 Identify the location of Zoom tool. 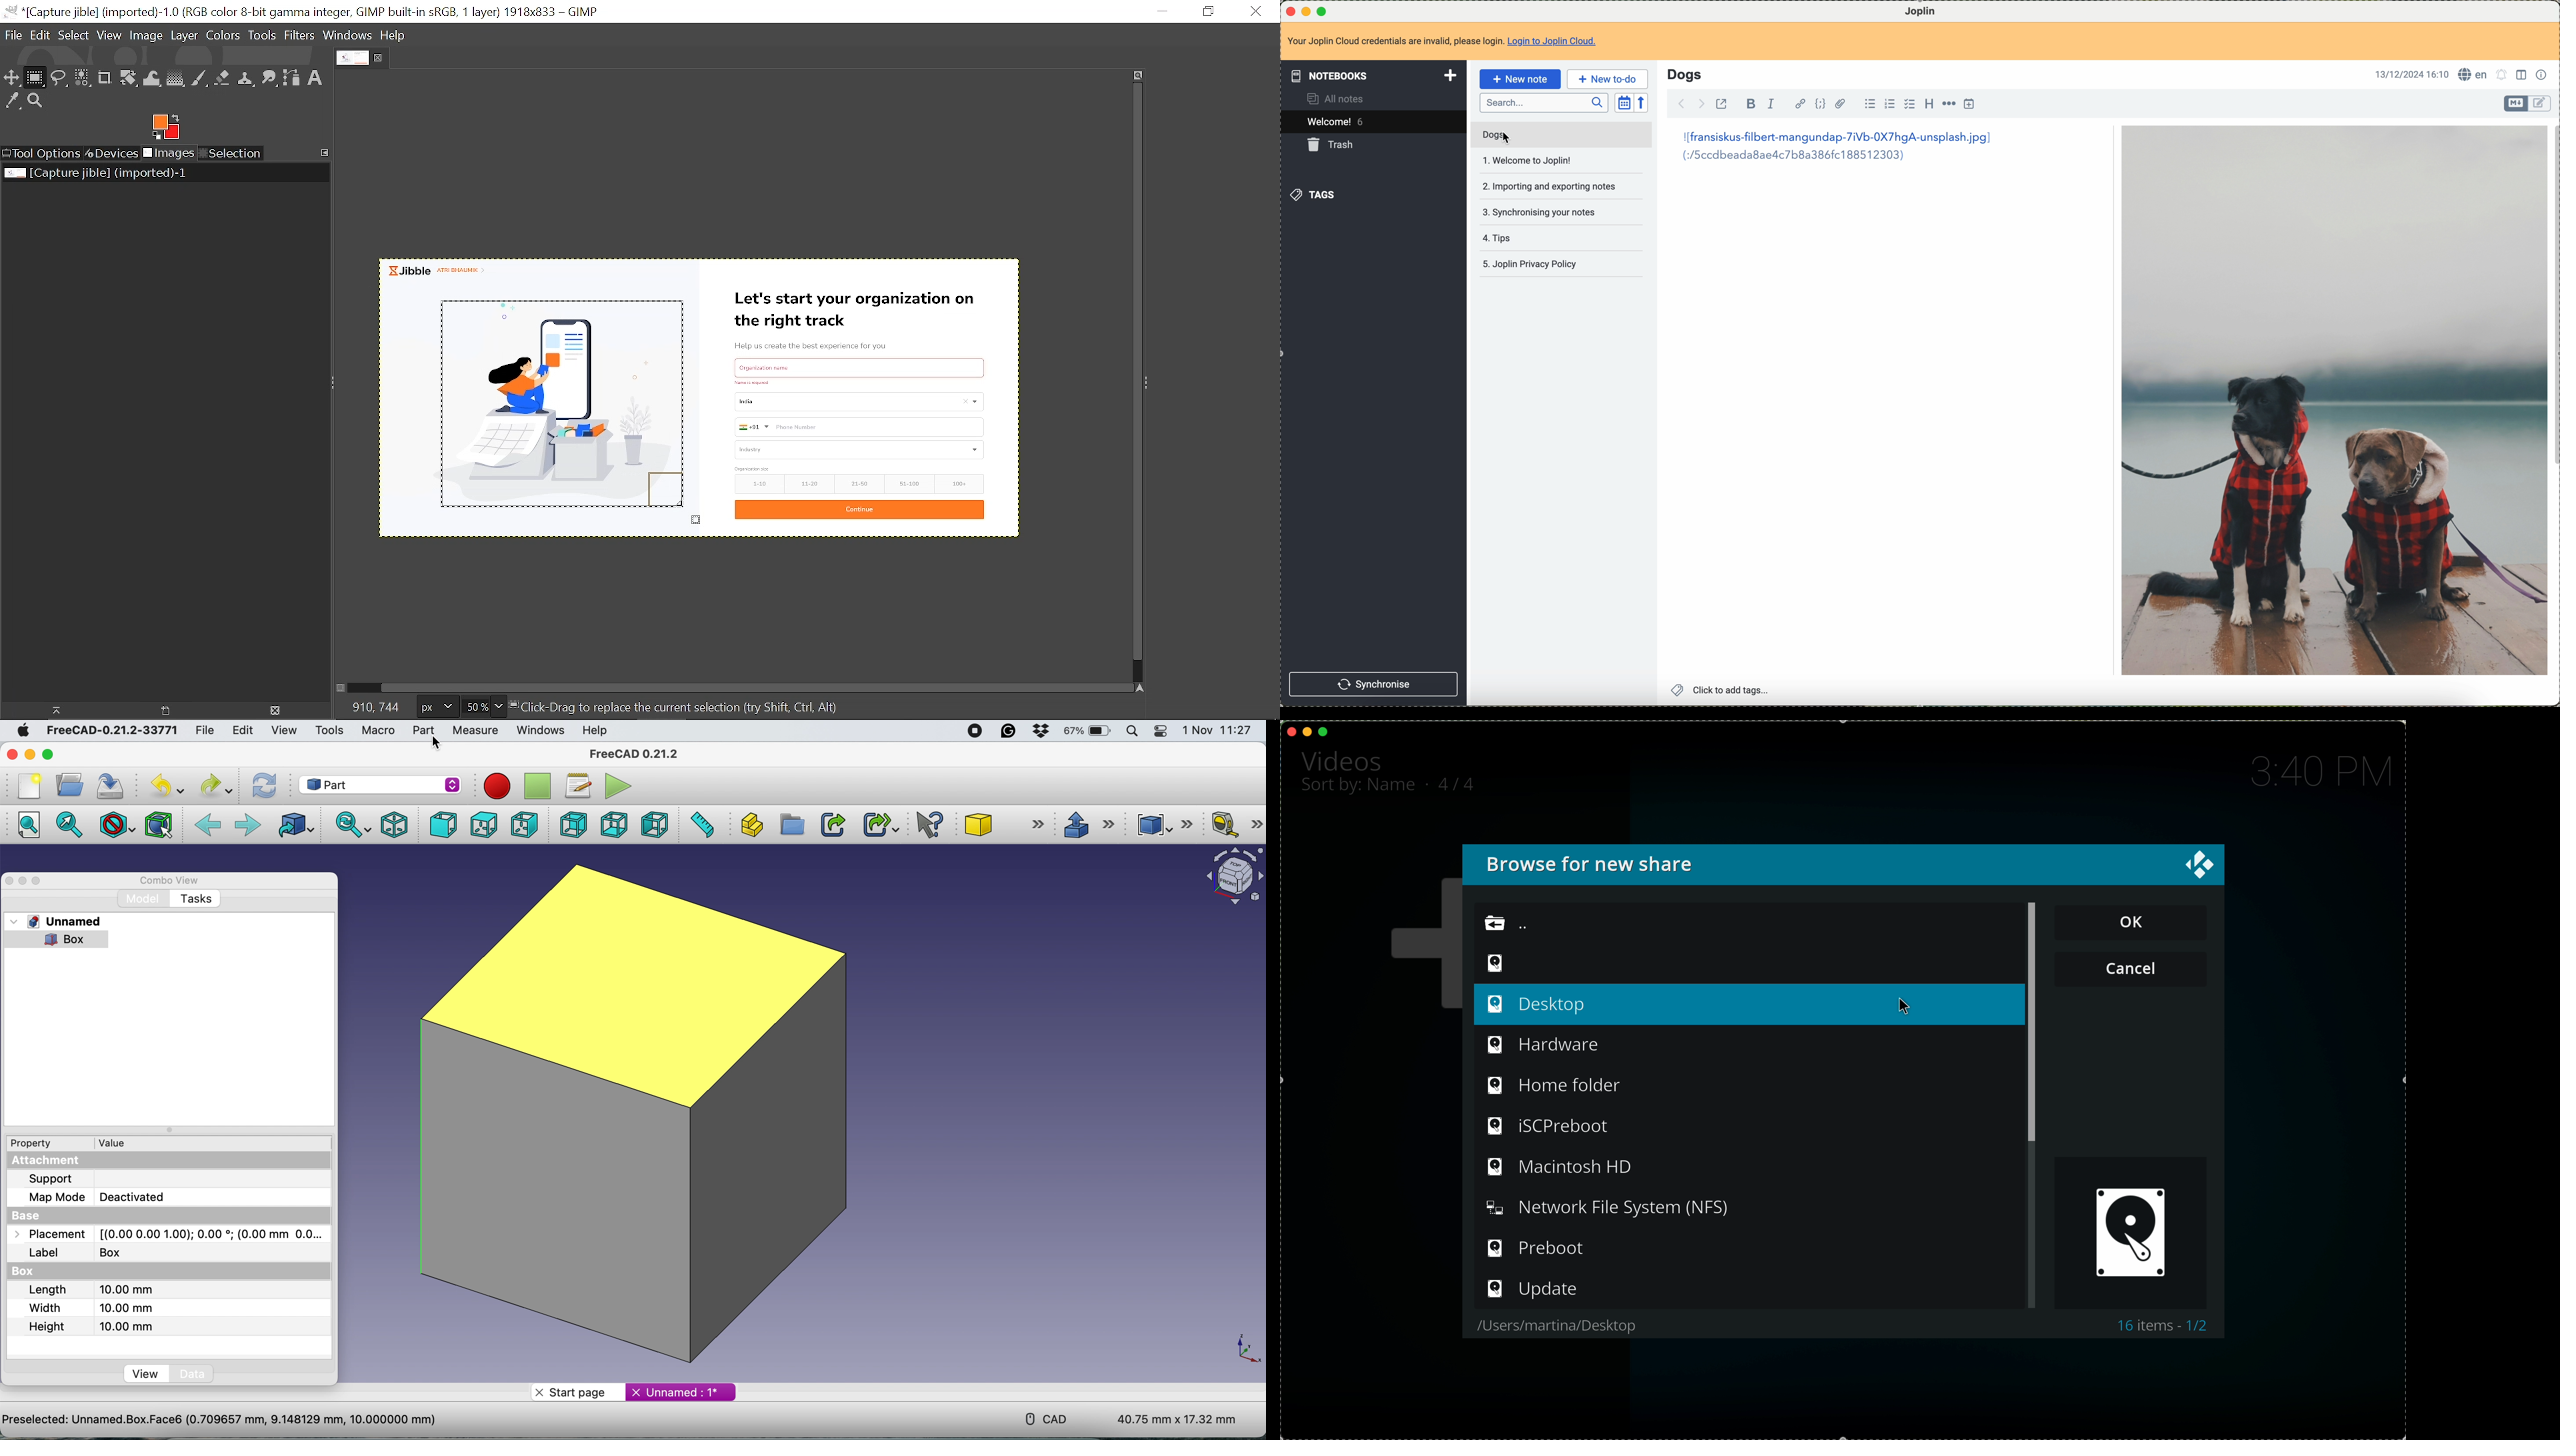
(37, 102).